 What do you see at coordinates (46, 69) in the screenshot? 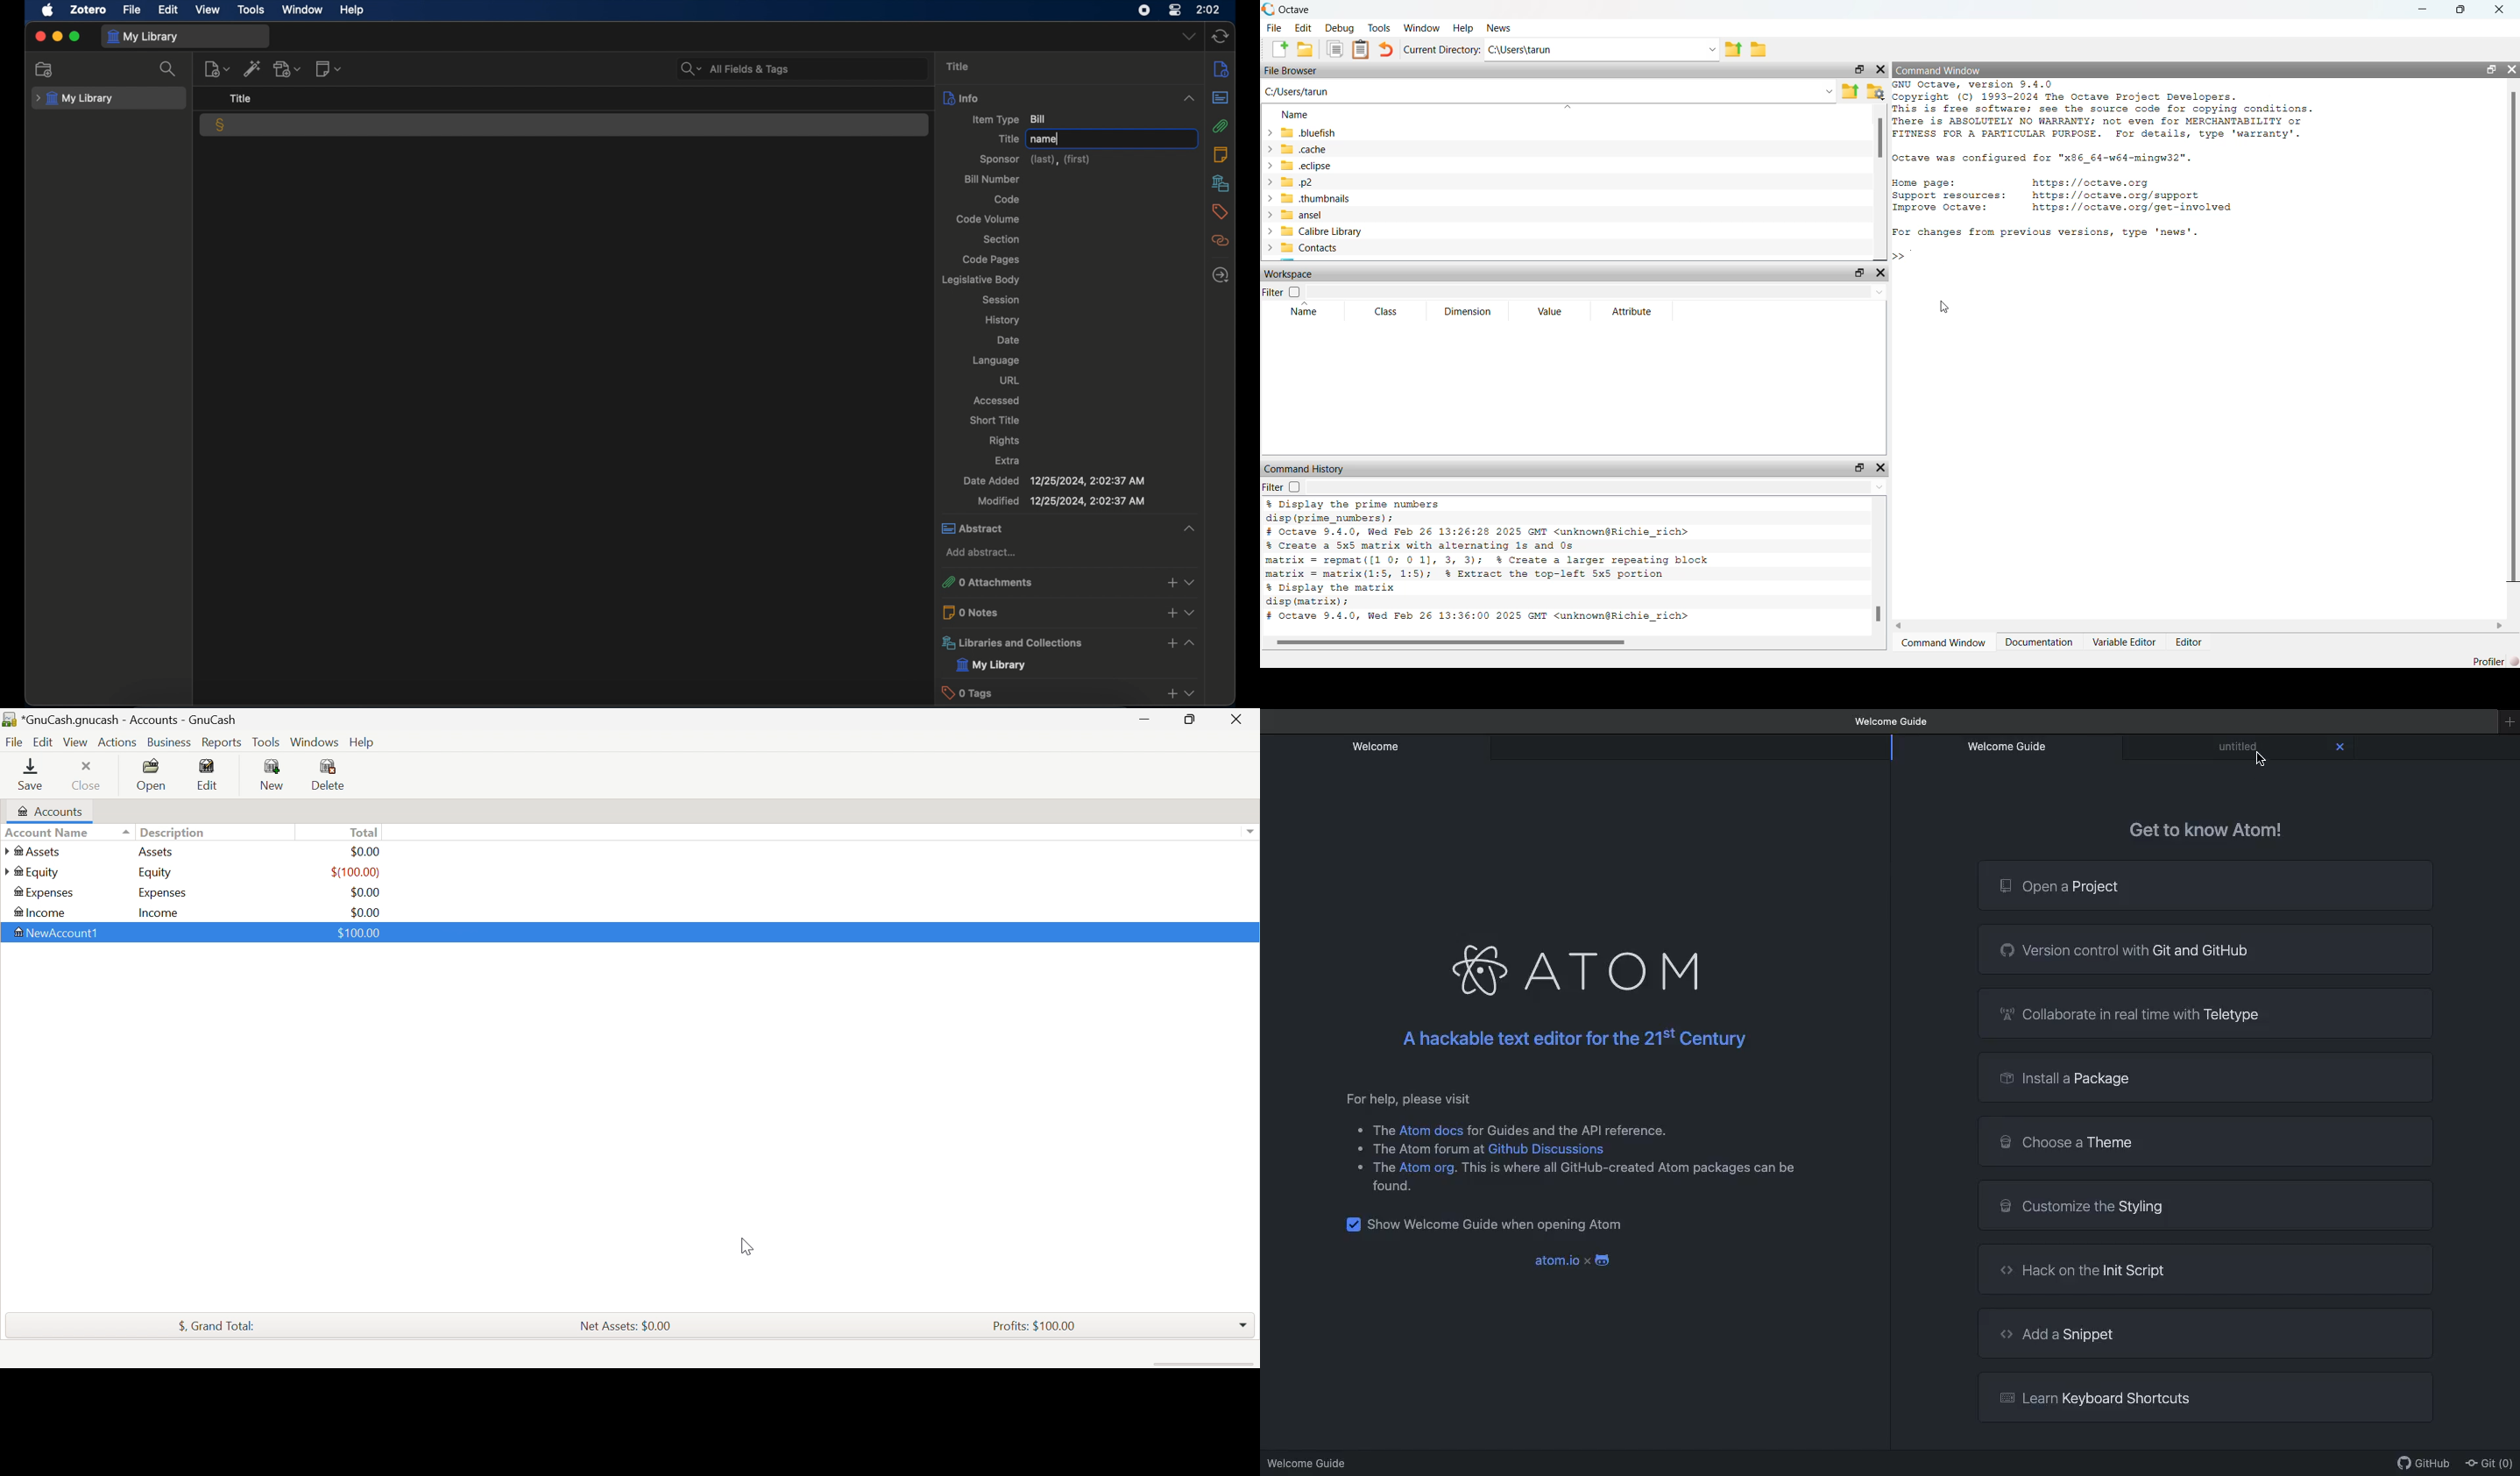
I see `new collection` at bounding box center [46, 69].